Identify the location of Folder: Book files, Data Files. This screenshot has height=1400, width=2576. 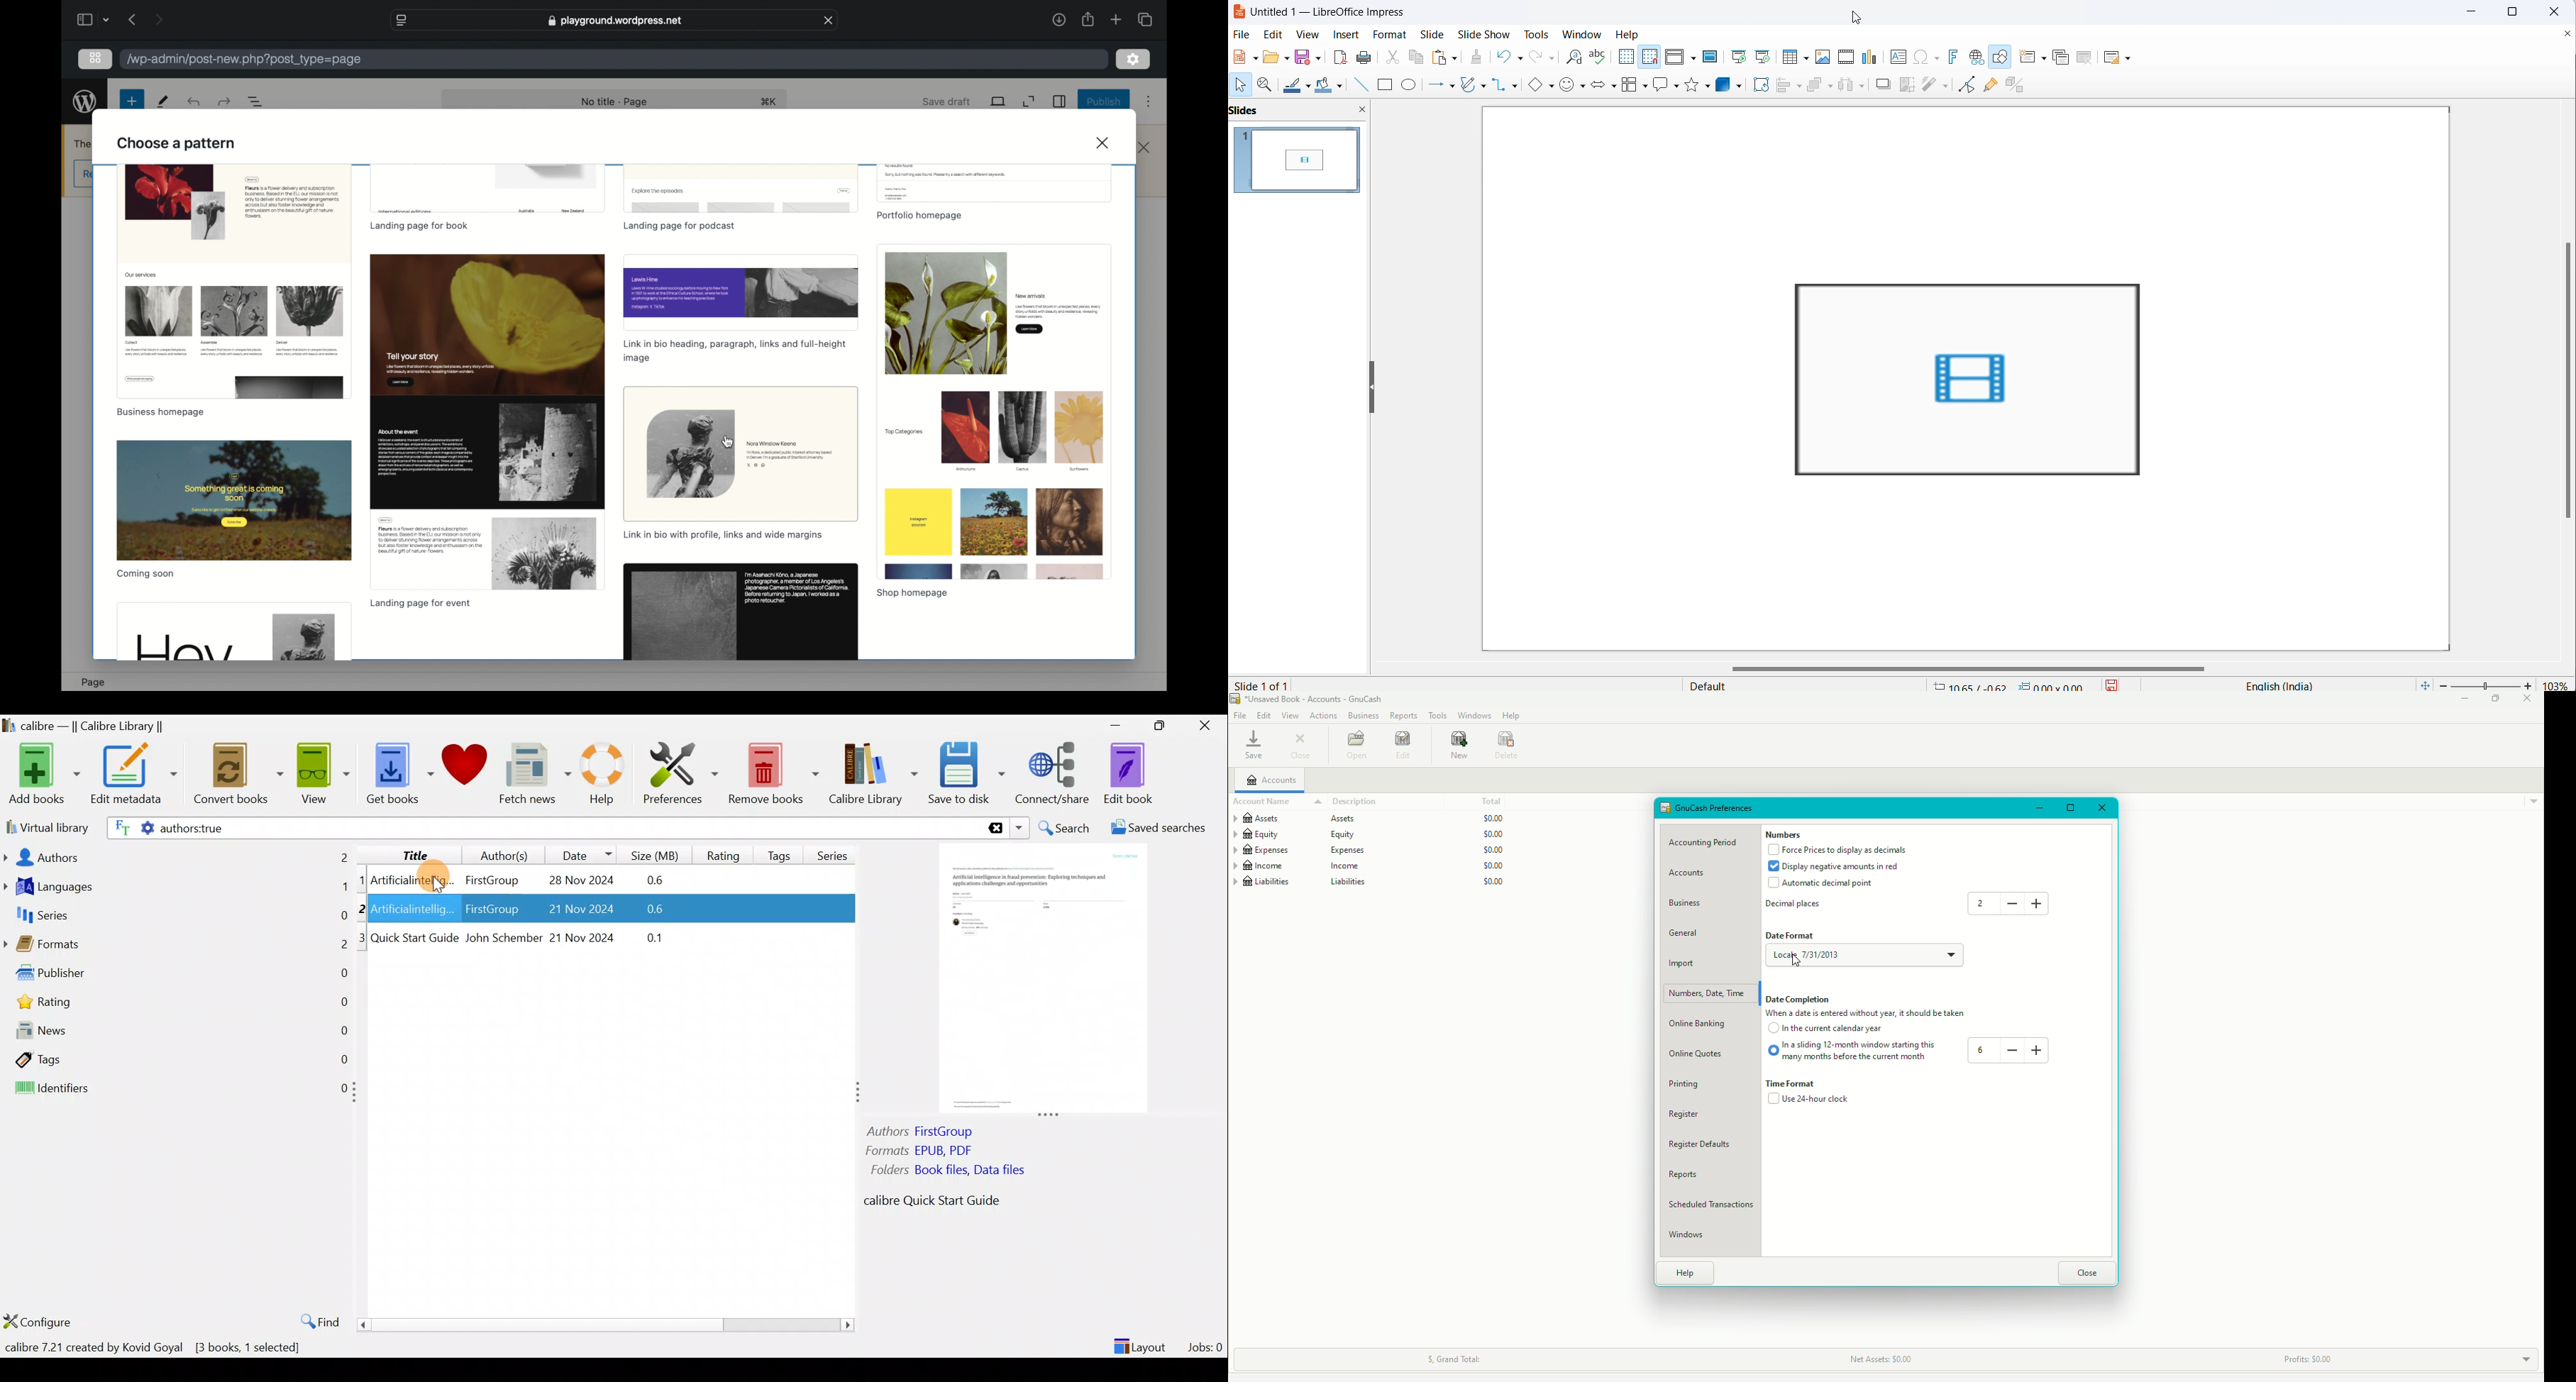
(953, 1172).